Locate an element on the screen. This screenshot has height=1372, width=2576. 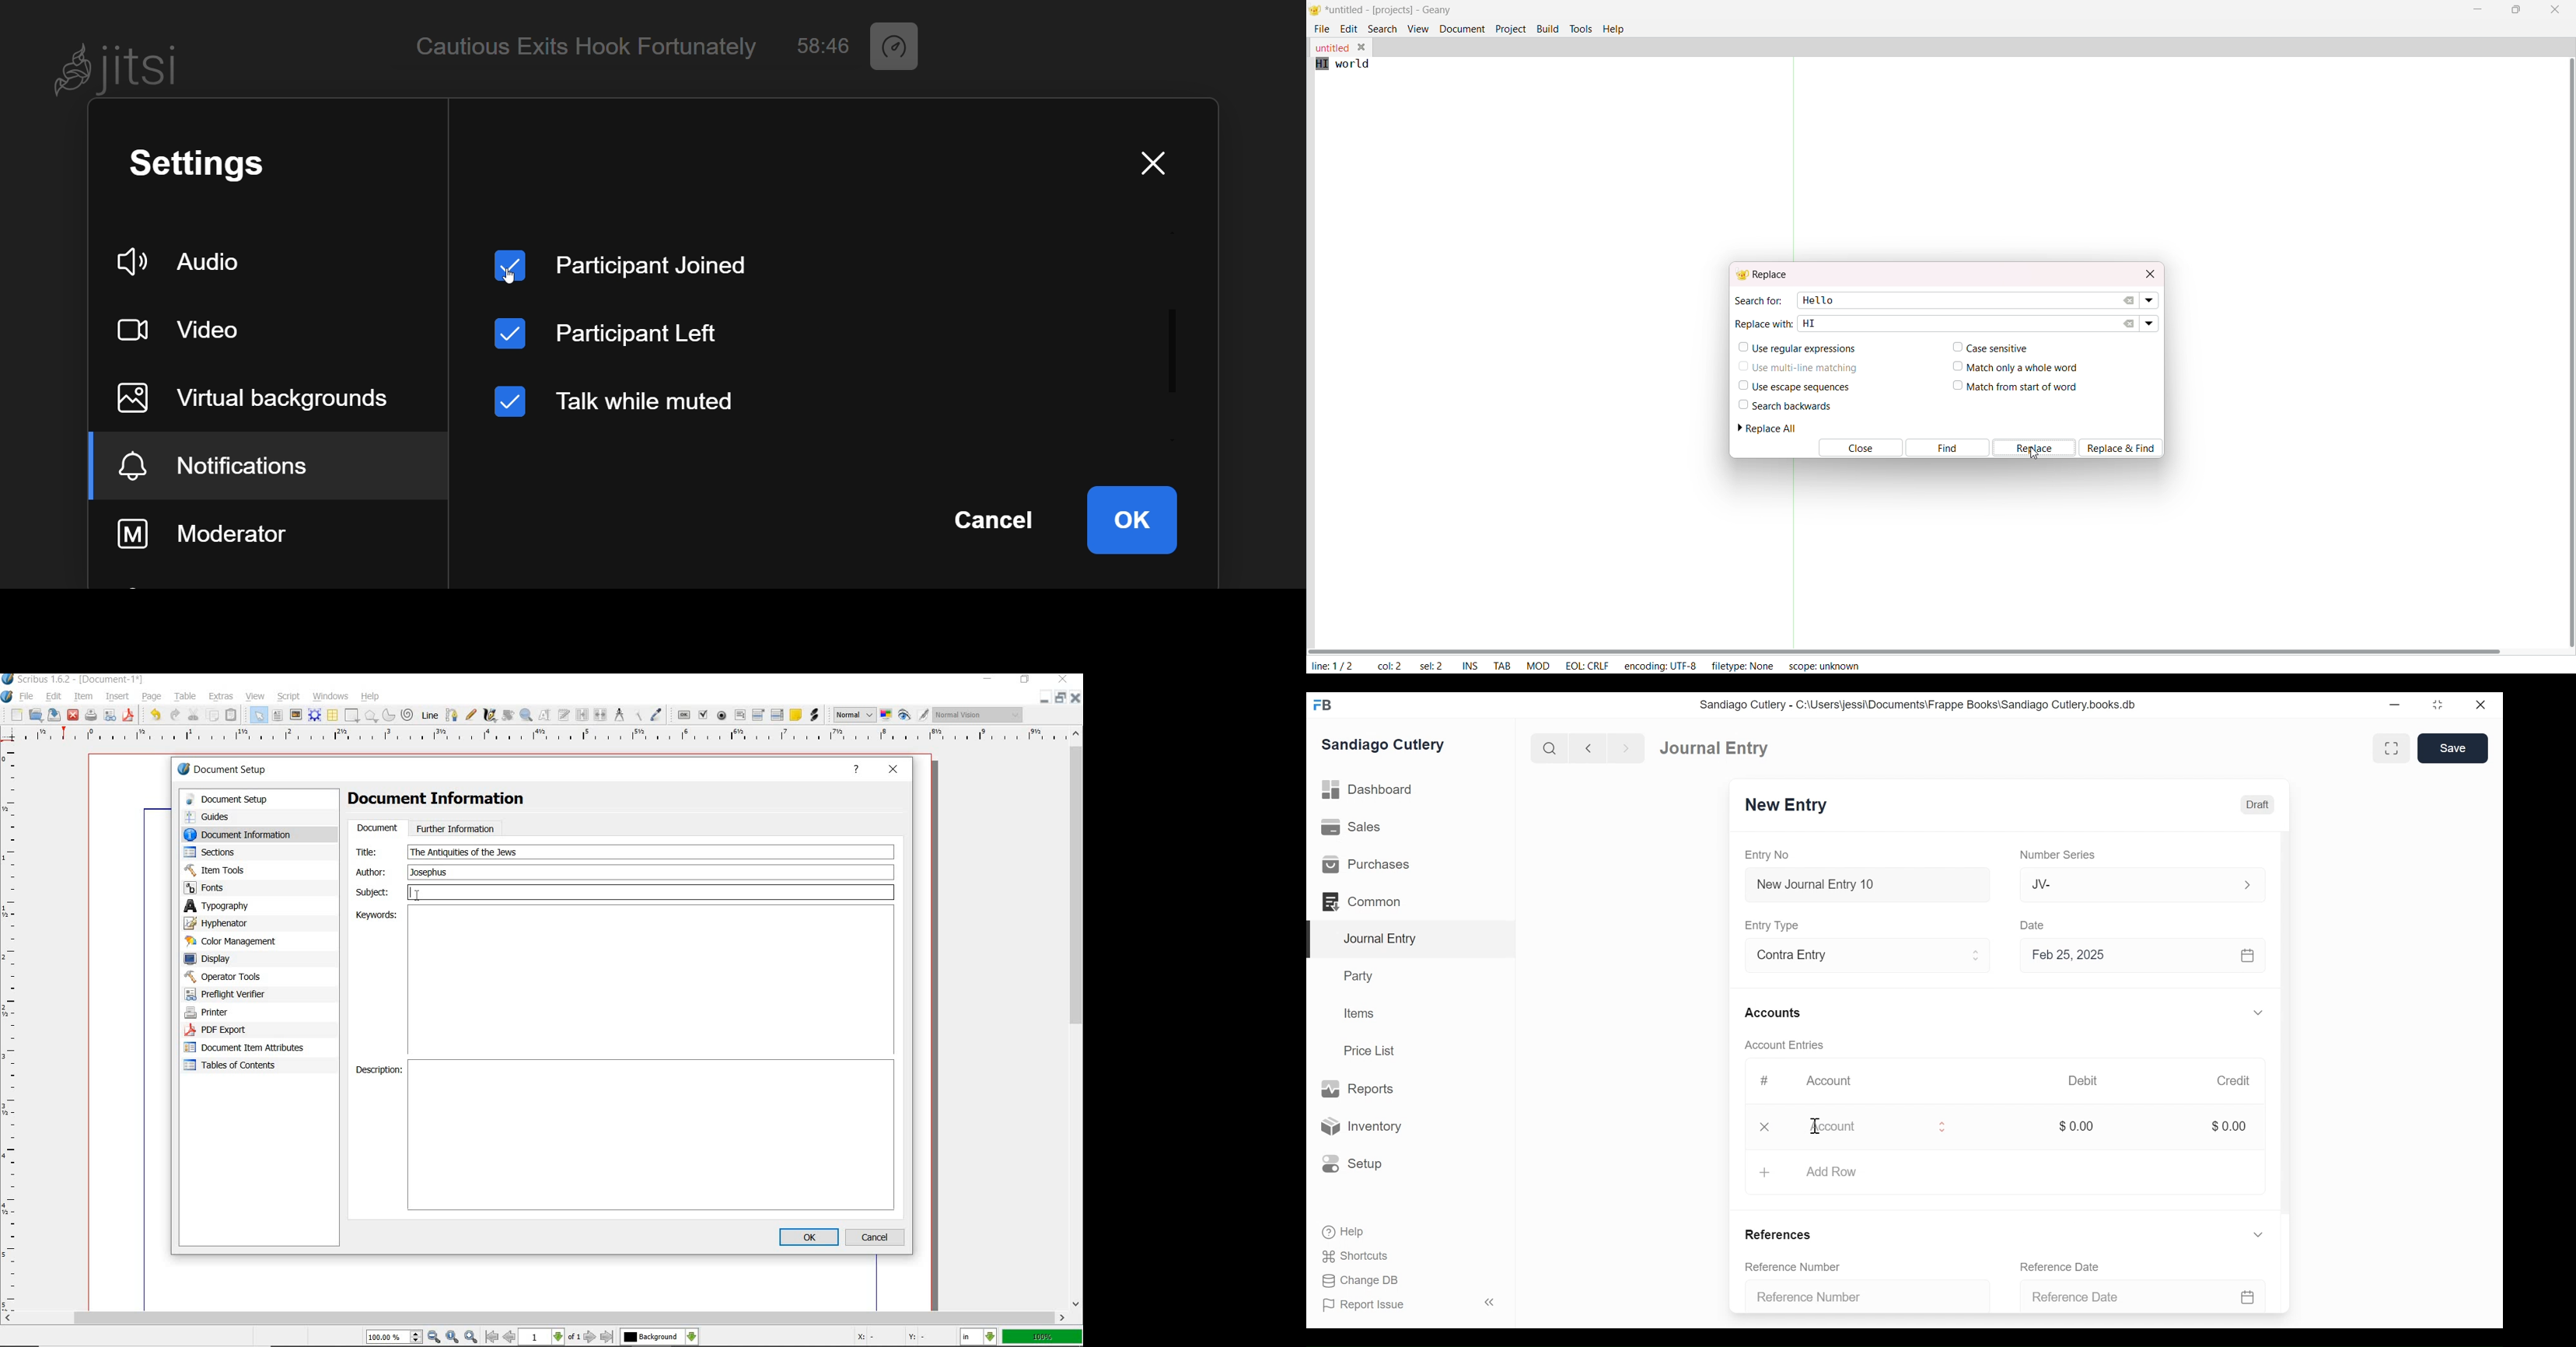
preflight verifier is located at coordinates (233, 994).